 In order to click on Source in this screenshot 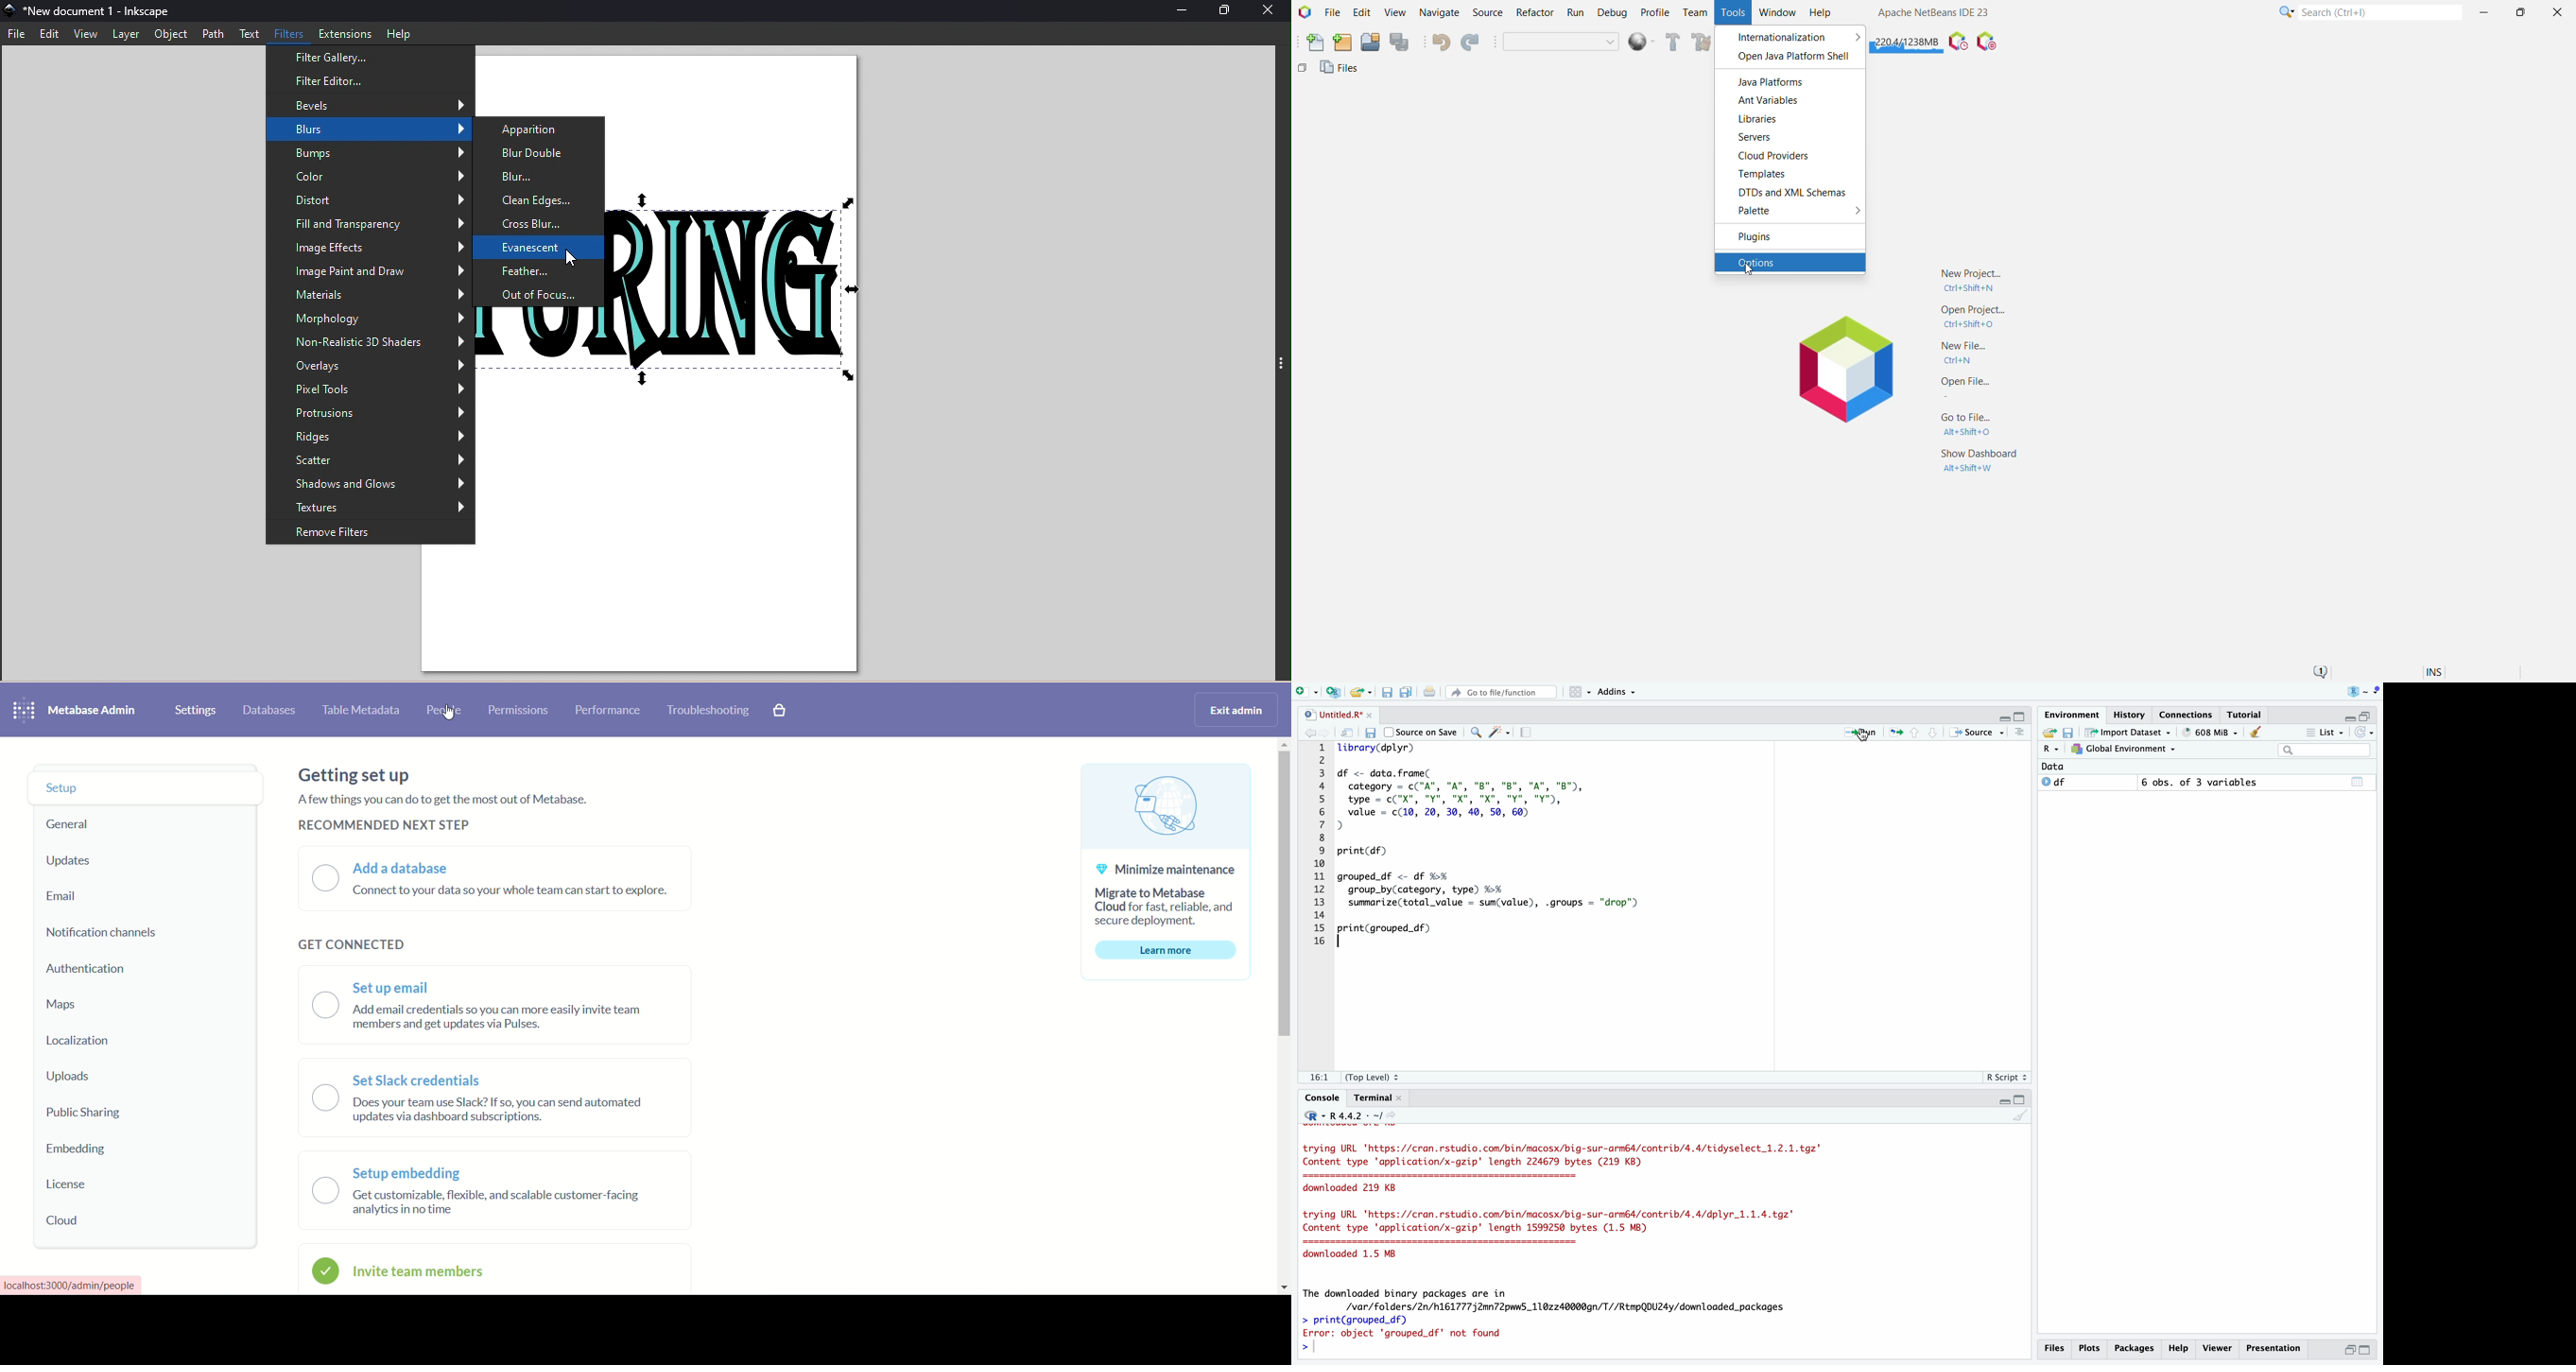, I will do `click(1976, 732)`.